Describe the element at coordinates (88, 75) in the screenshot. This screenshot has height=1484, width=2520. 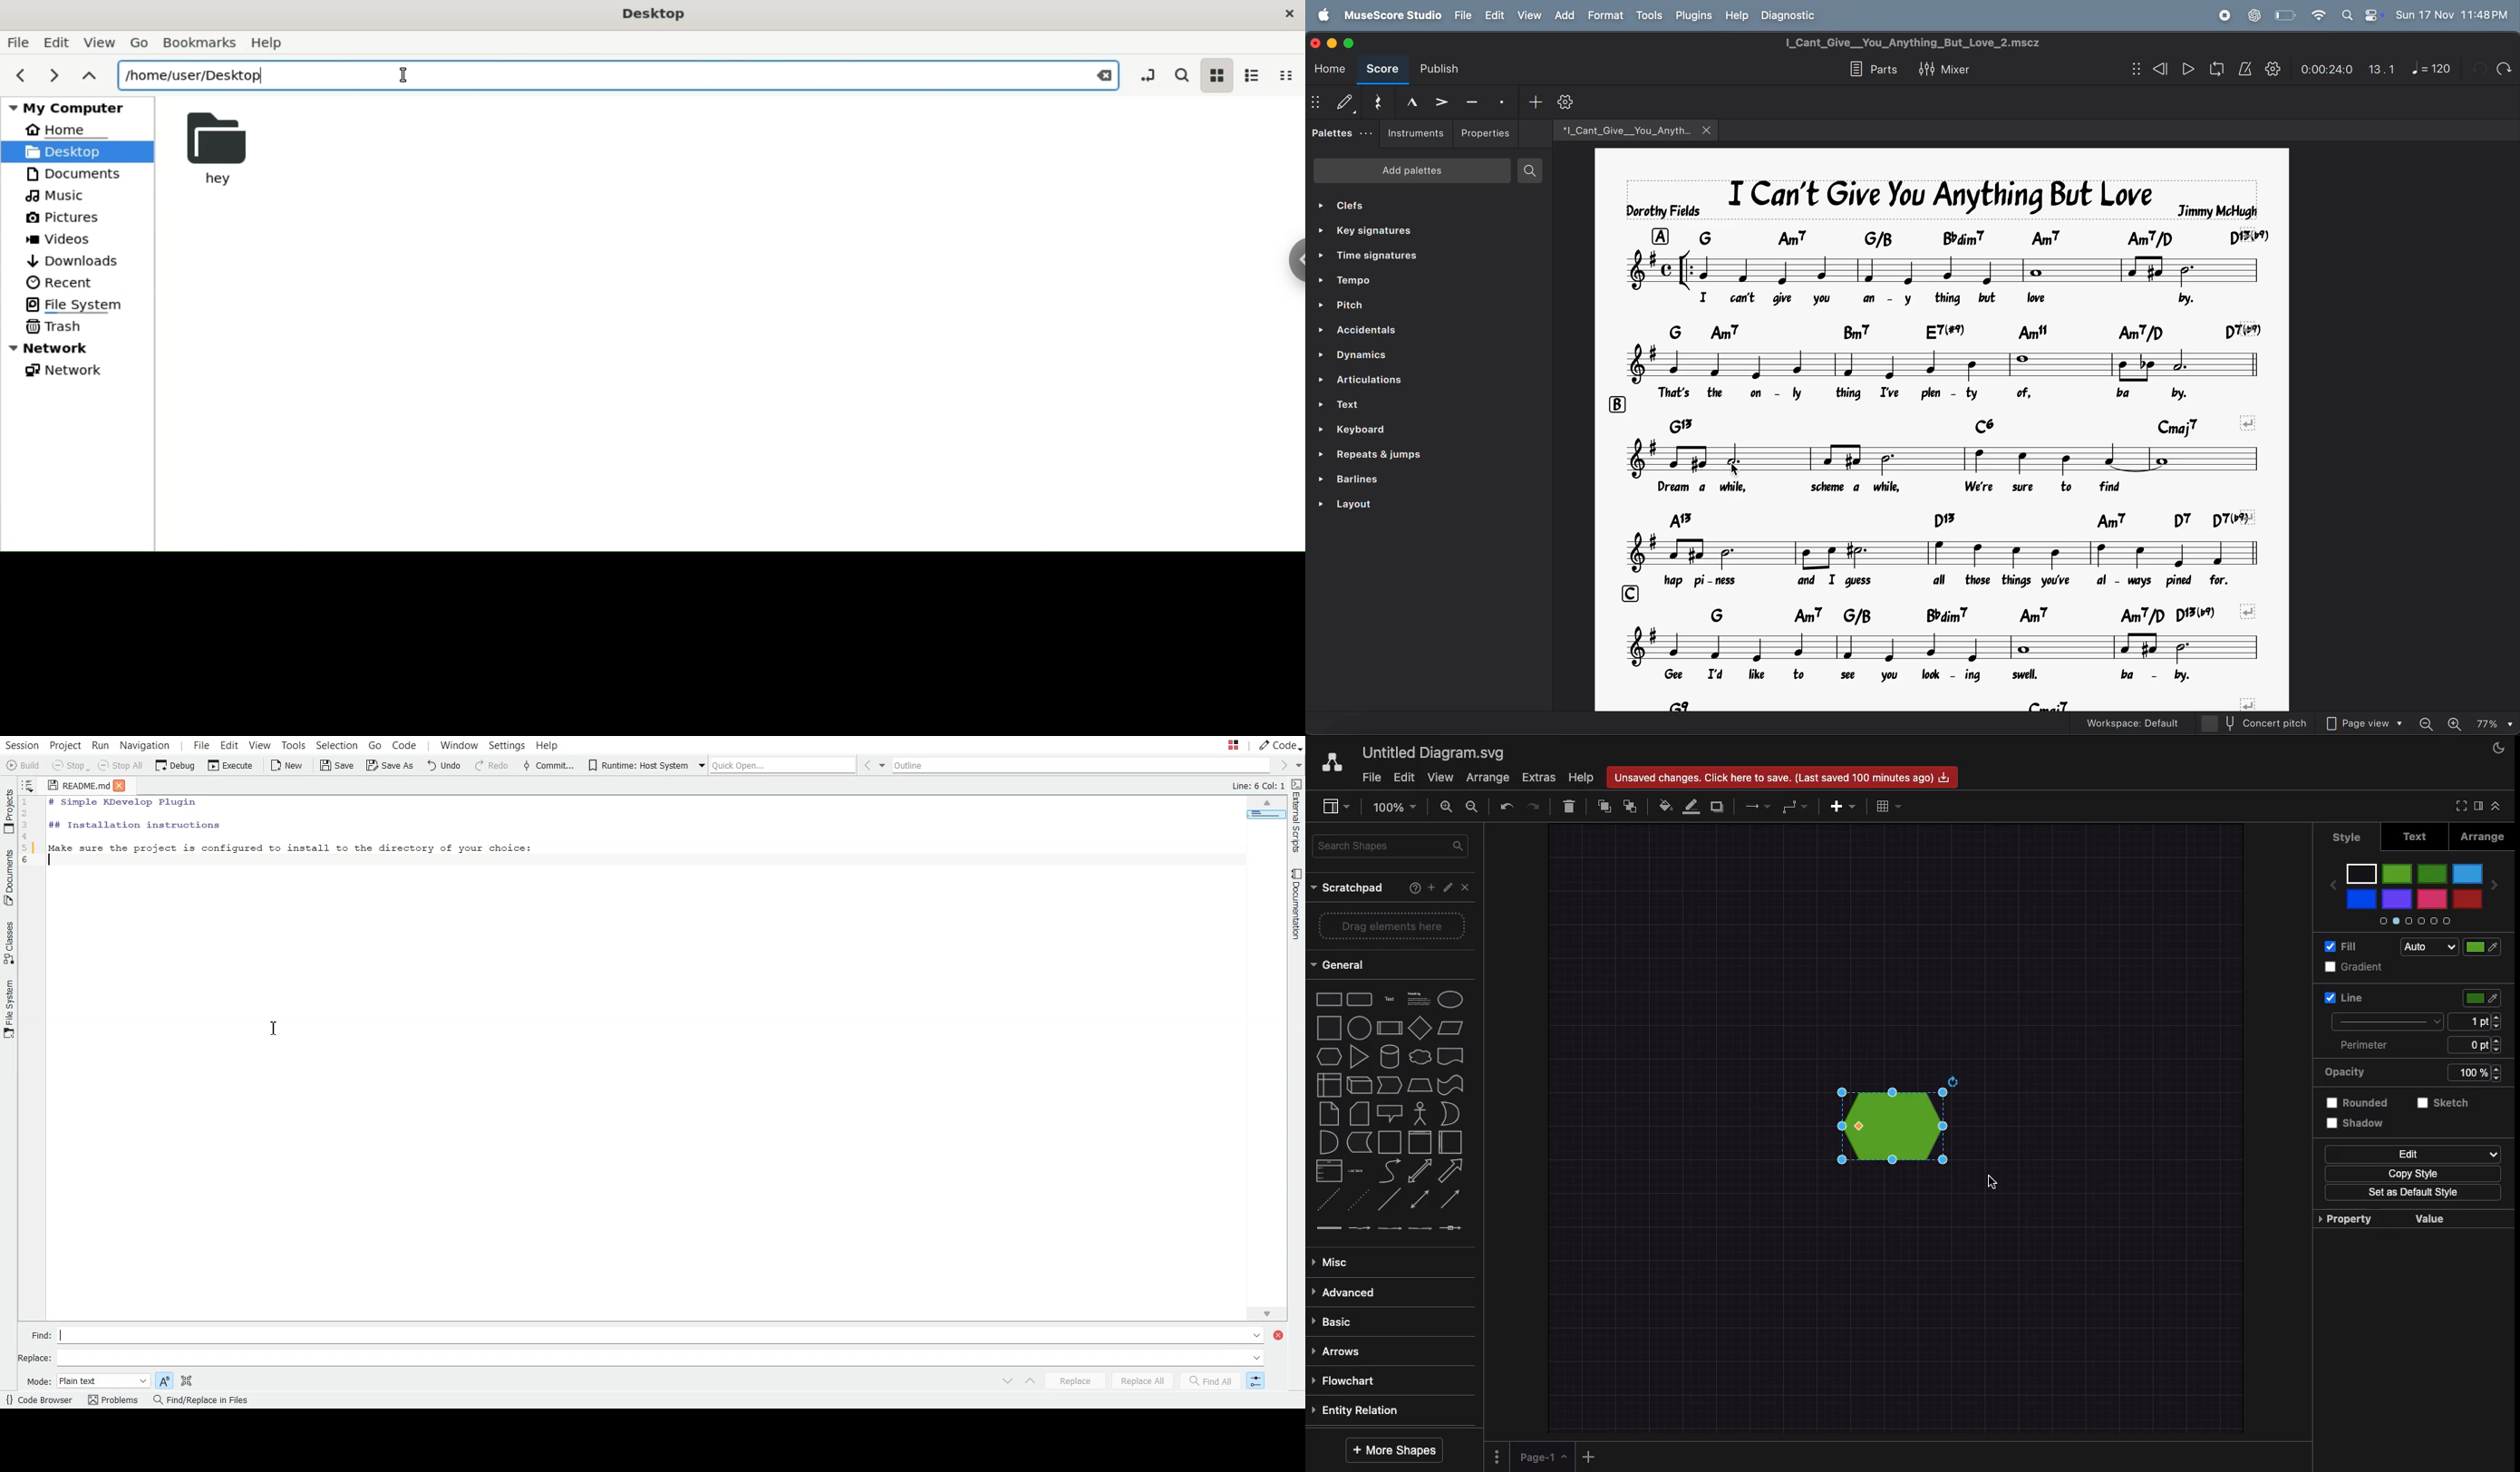
I see `parent holders` at that location.